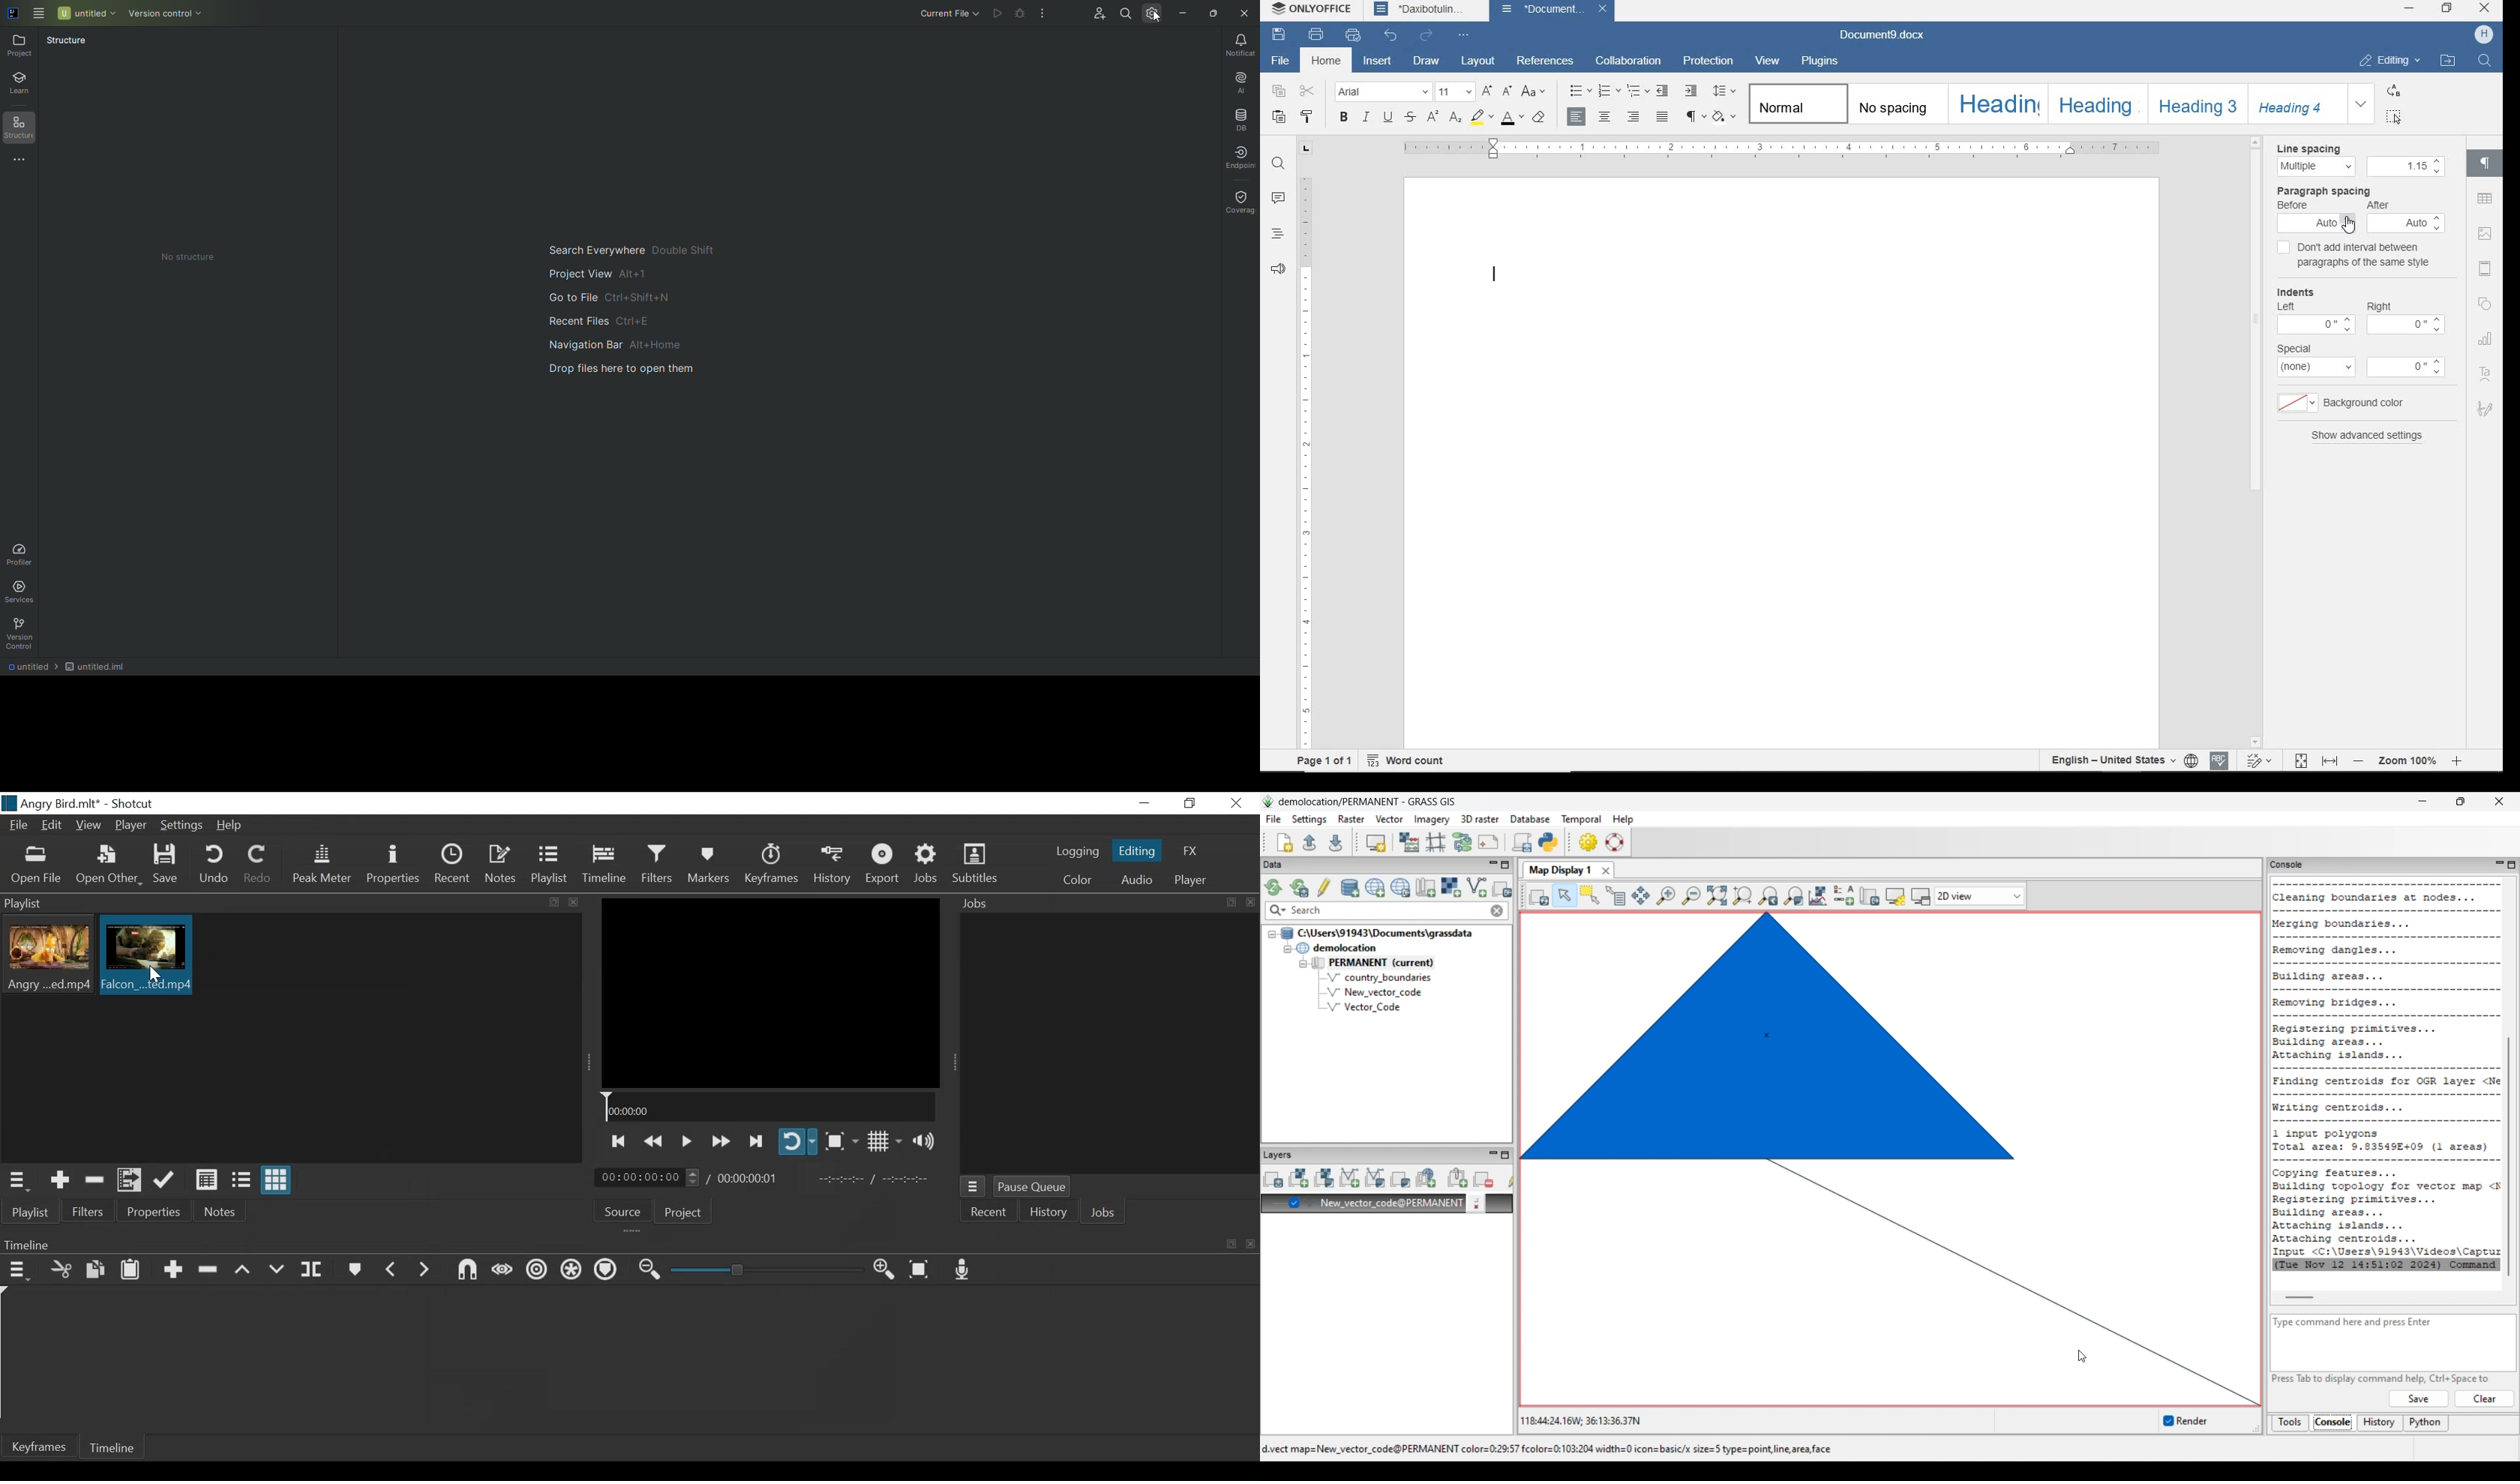 This screenshot has height=1484, width=2520. What do you see at coordinates (708, 864) in the screenshot?
I see `Markers` at bounding box center [708, 864].